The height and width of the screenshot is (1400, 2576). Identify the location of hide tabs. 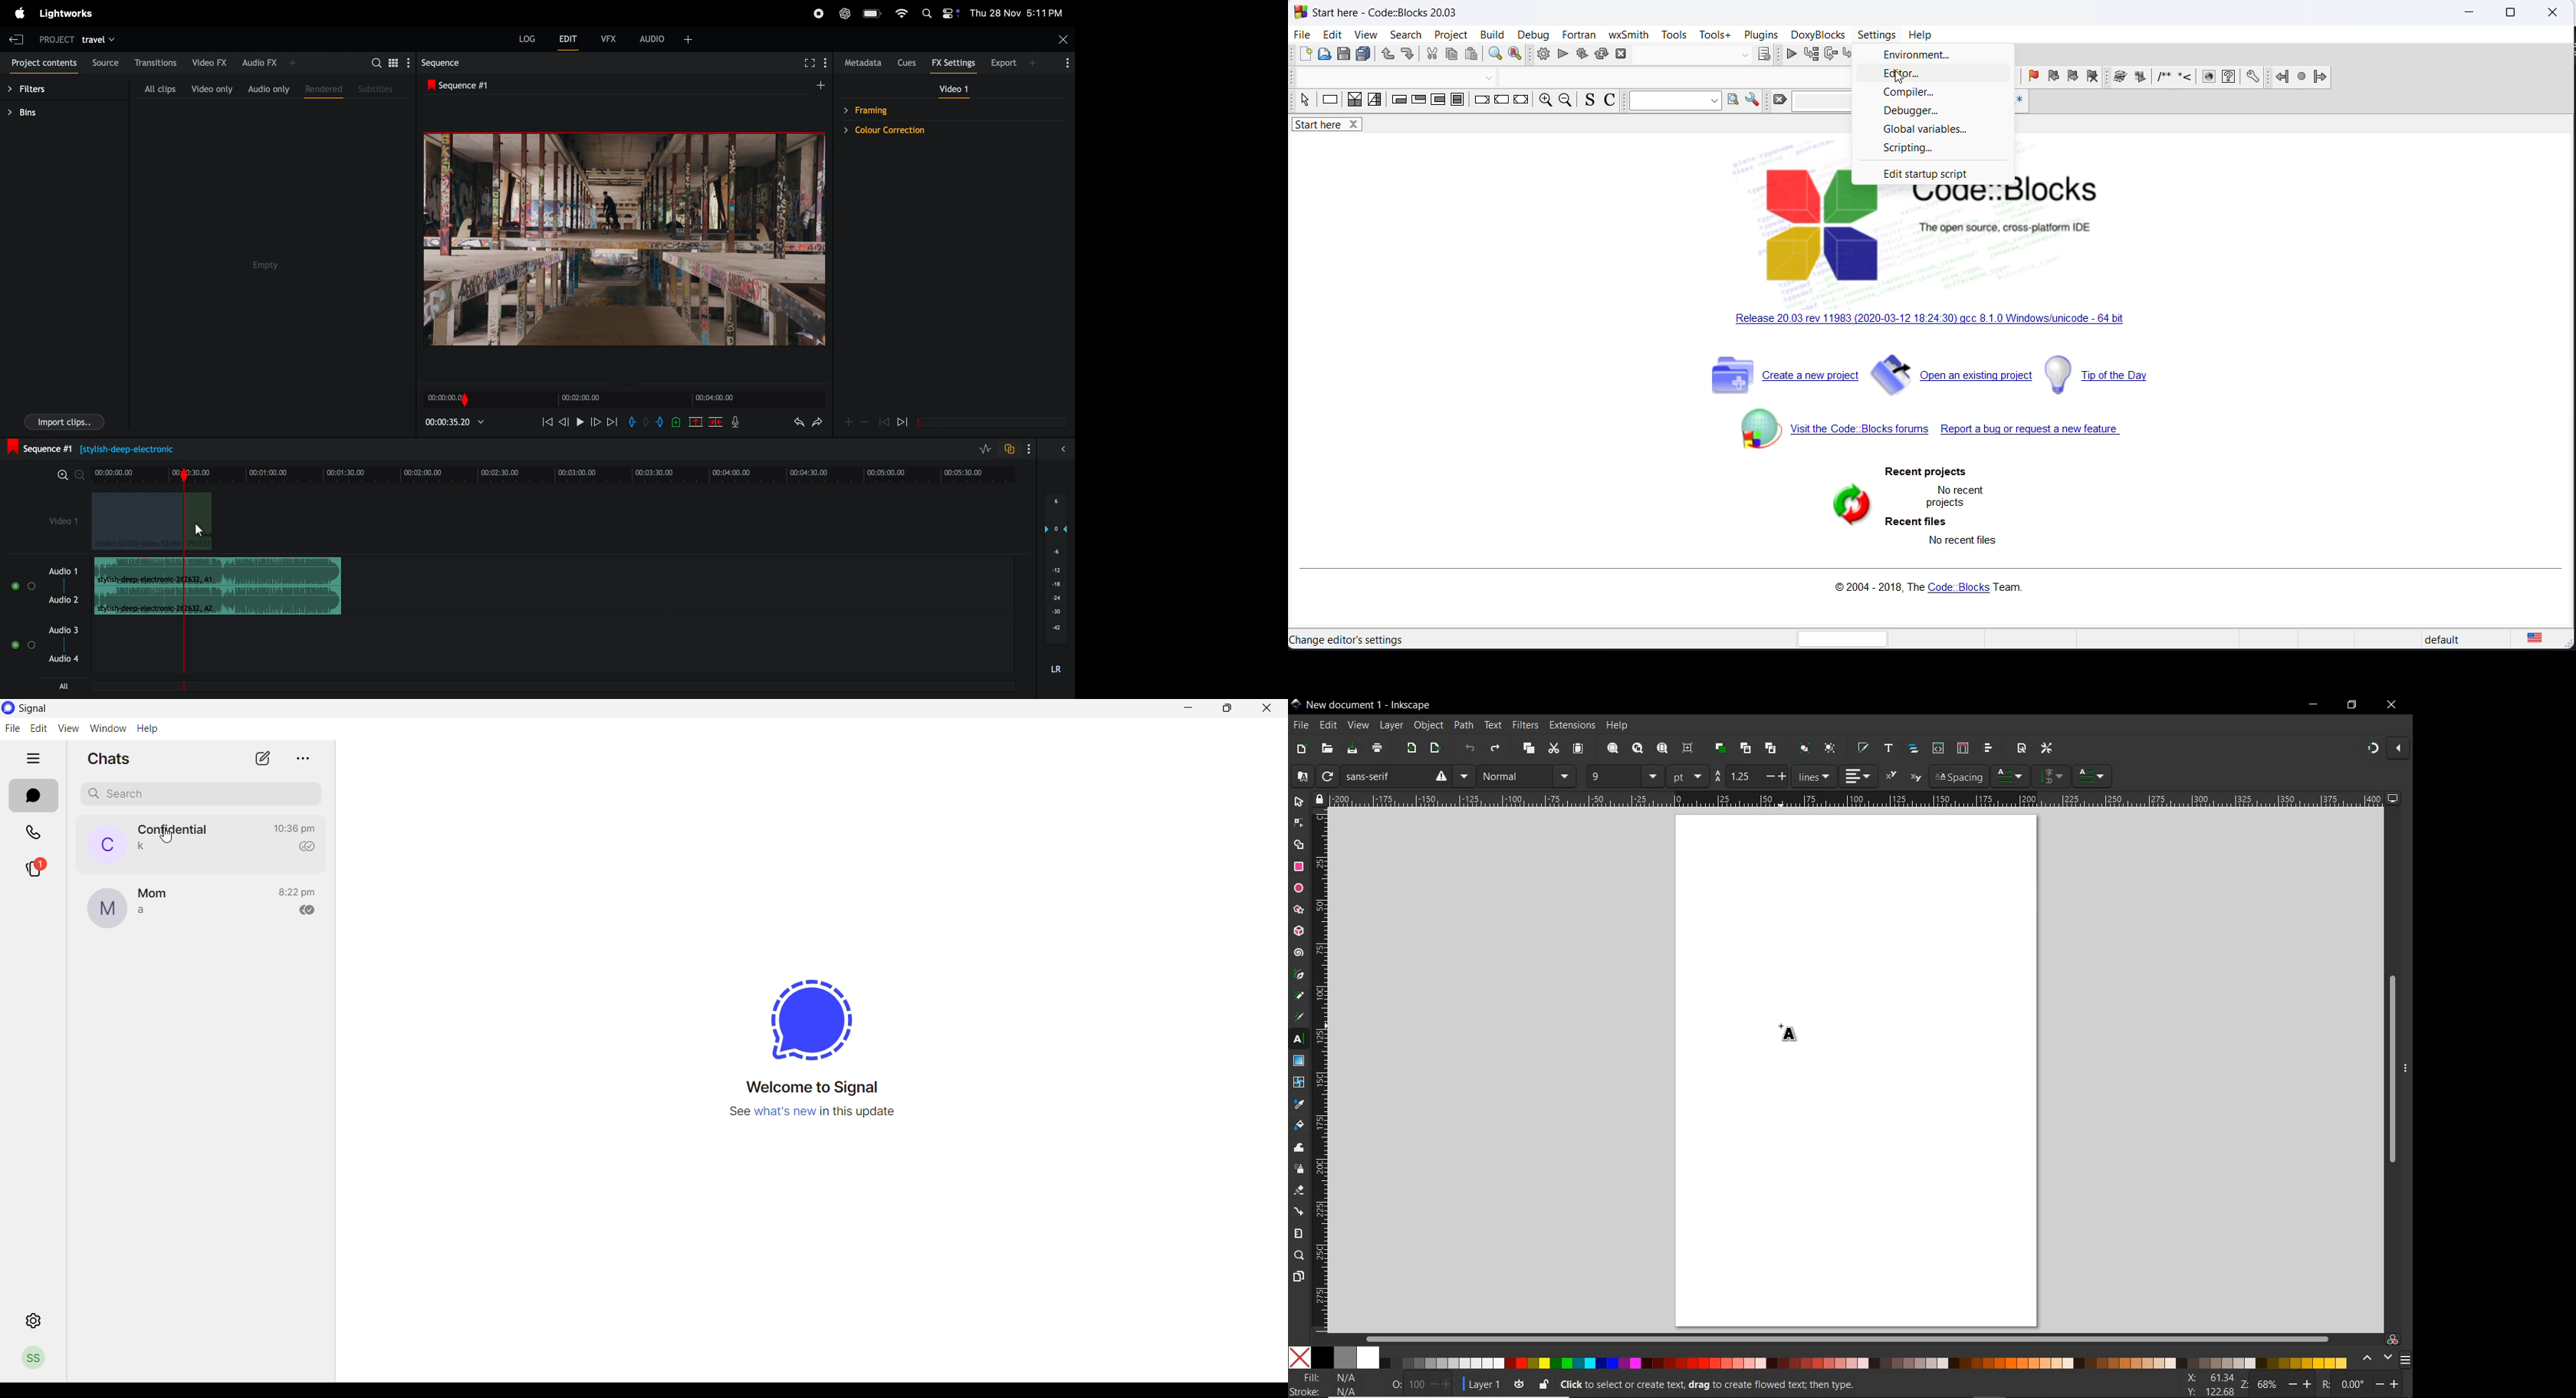
(39, 759).